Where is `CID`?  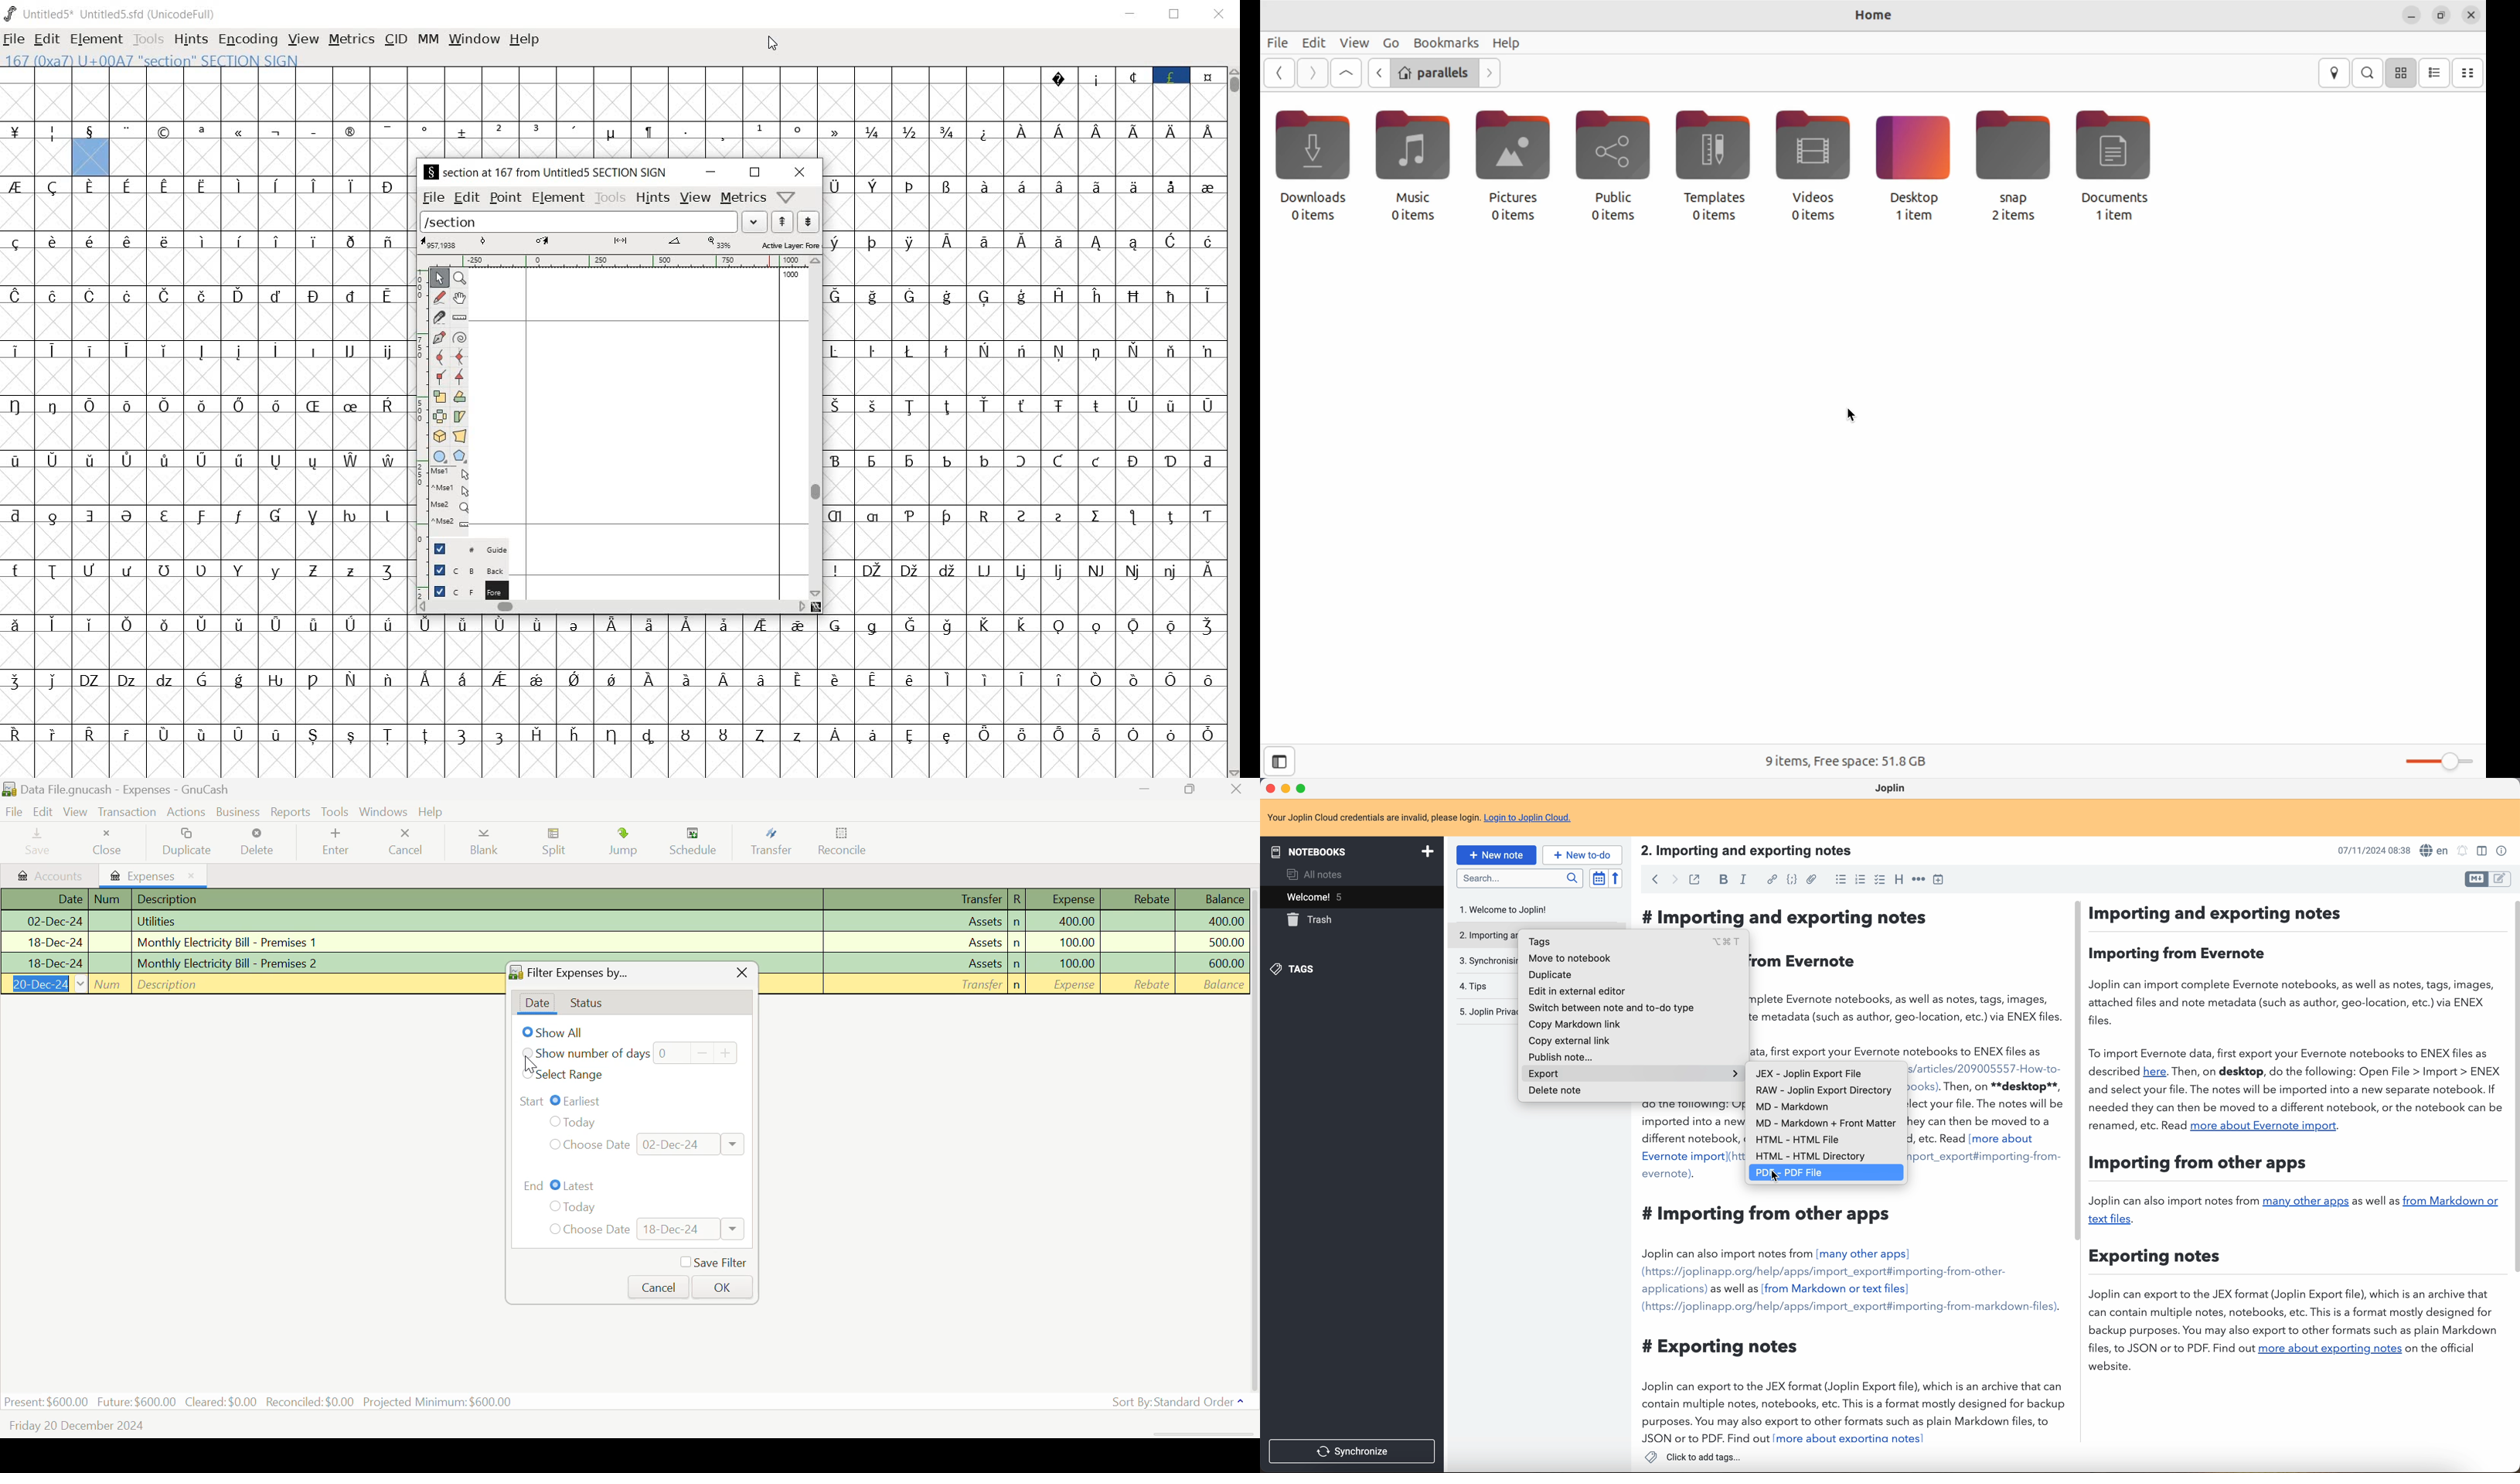 CID is located at coordinates (396, 40).